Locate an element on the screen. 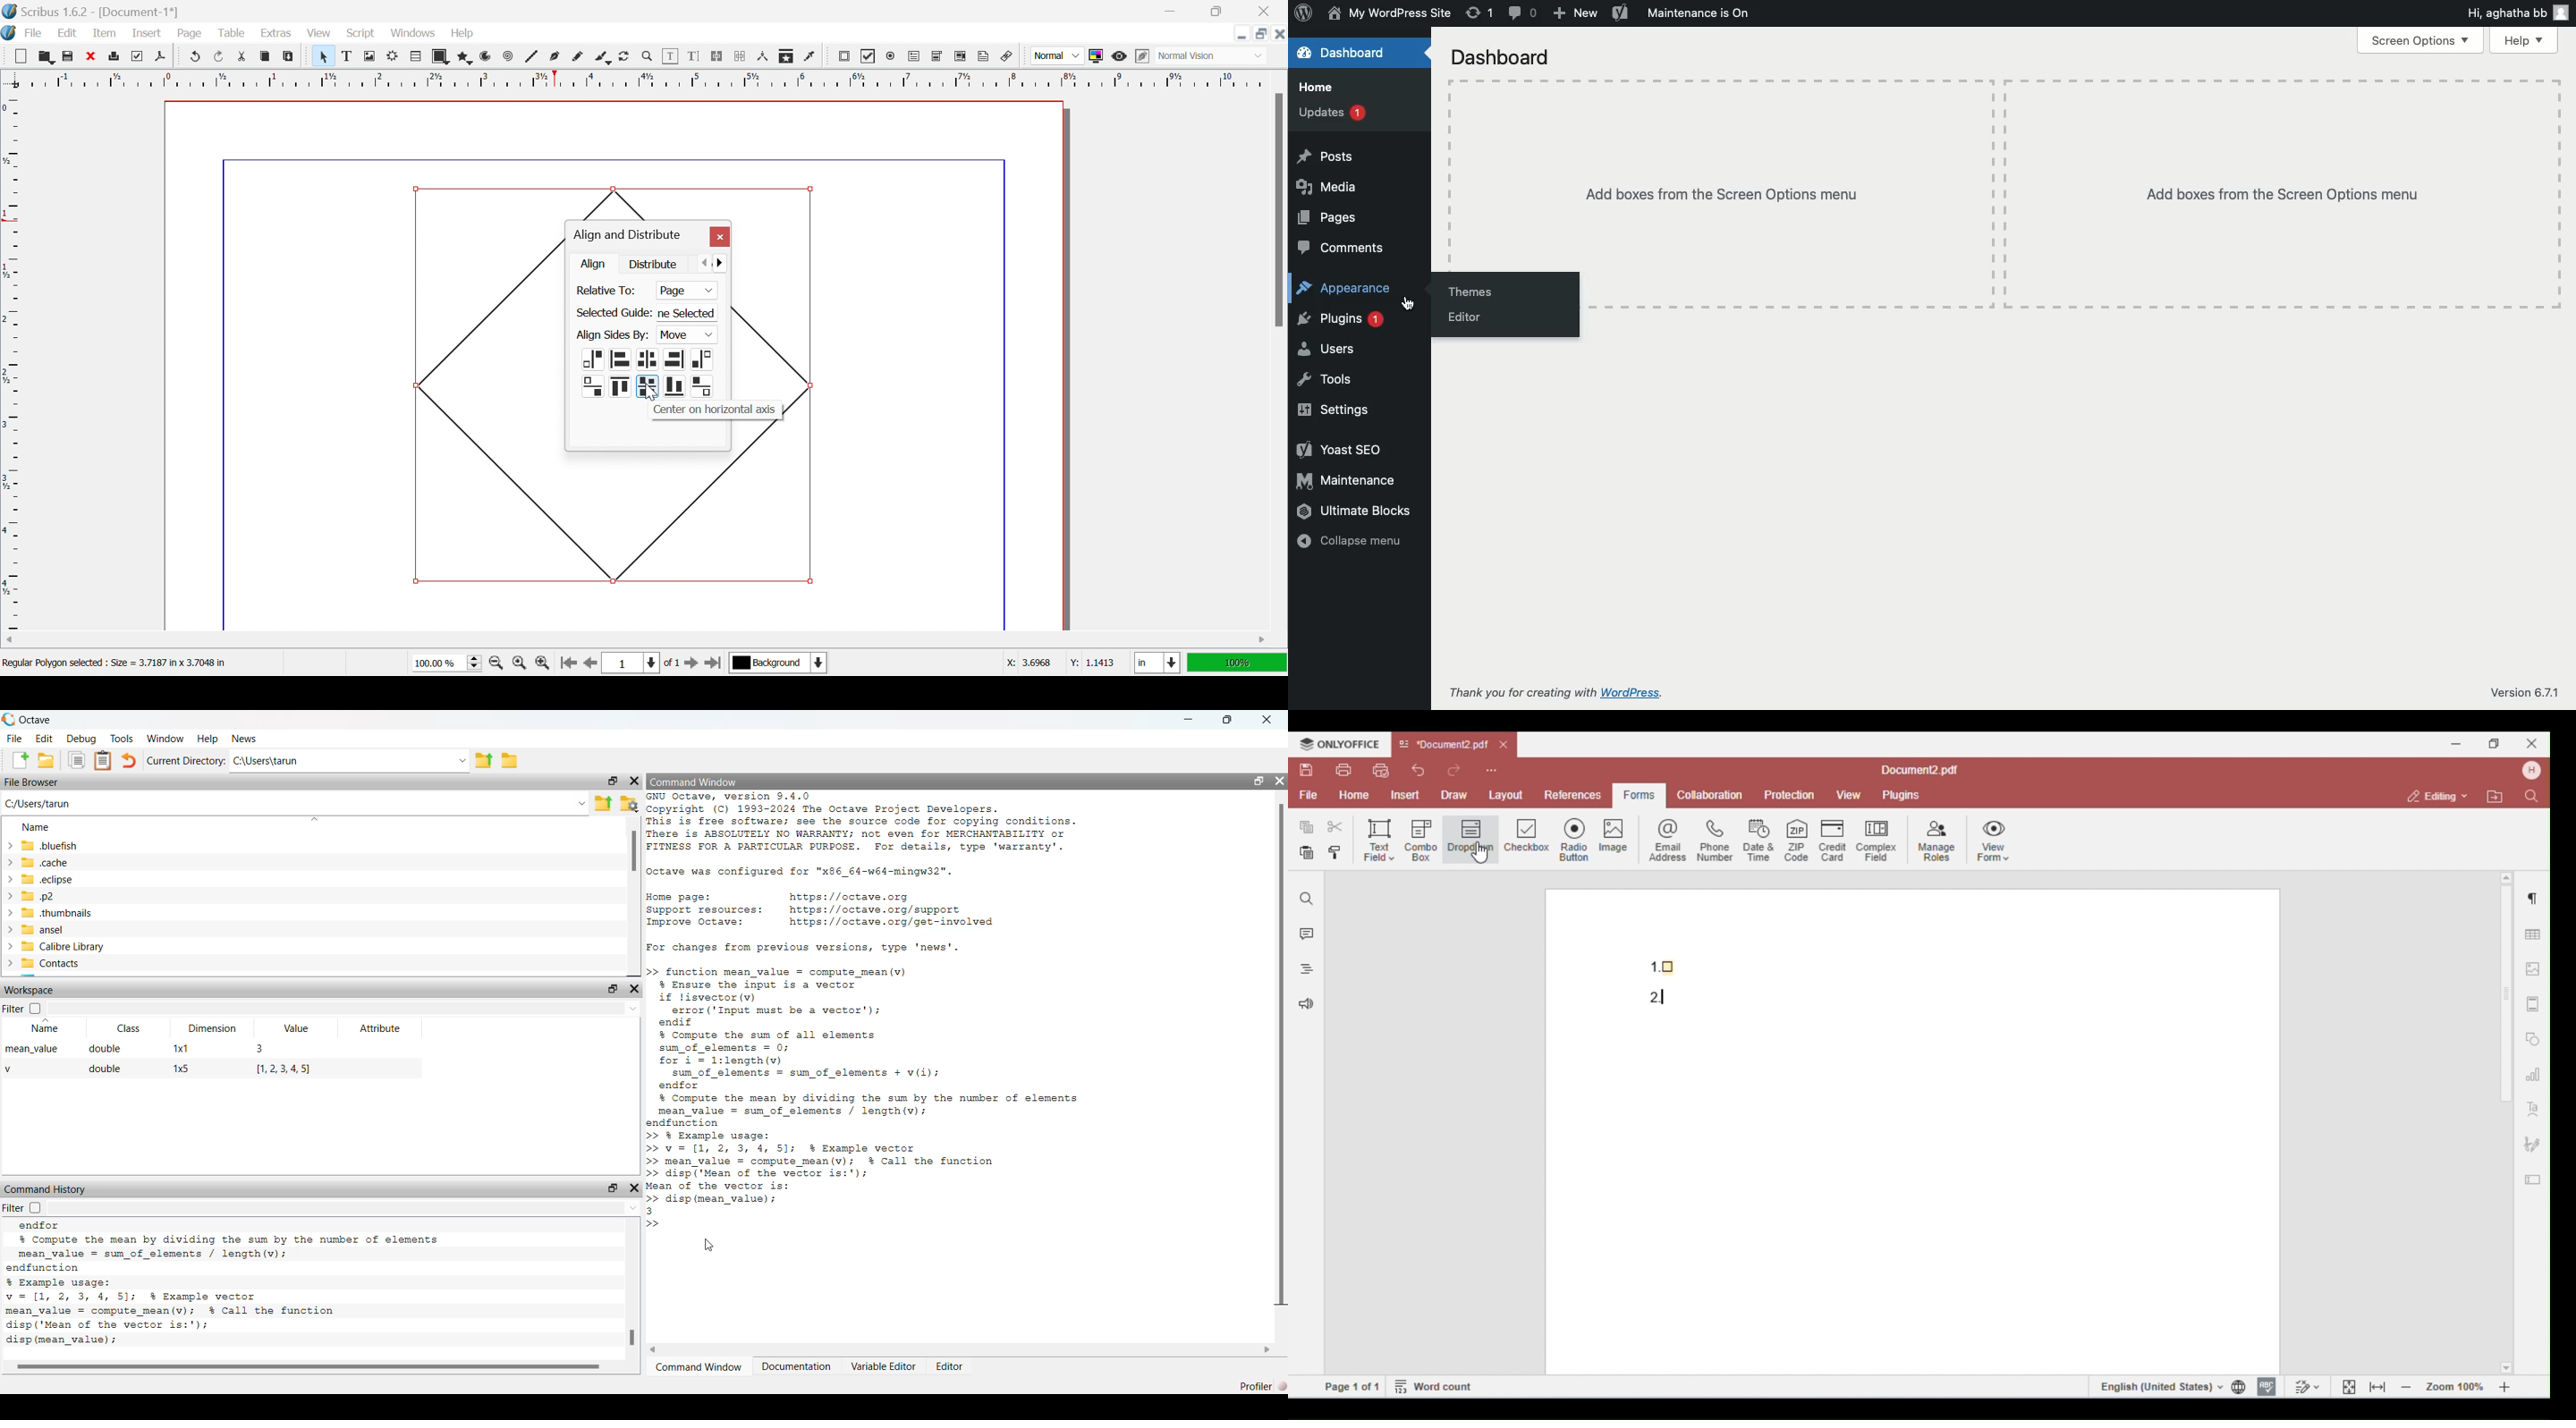 The height and width of the screenshot is (1428, 2576). Help is located at coordinates (463, 34).